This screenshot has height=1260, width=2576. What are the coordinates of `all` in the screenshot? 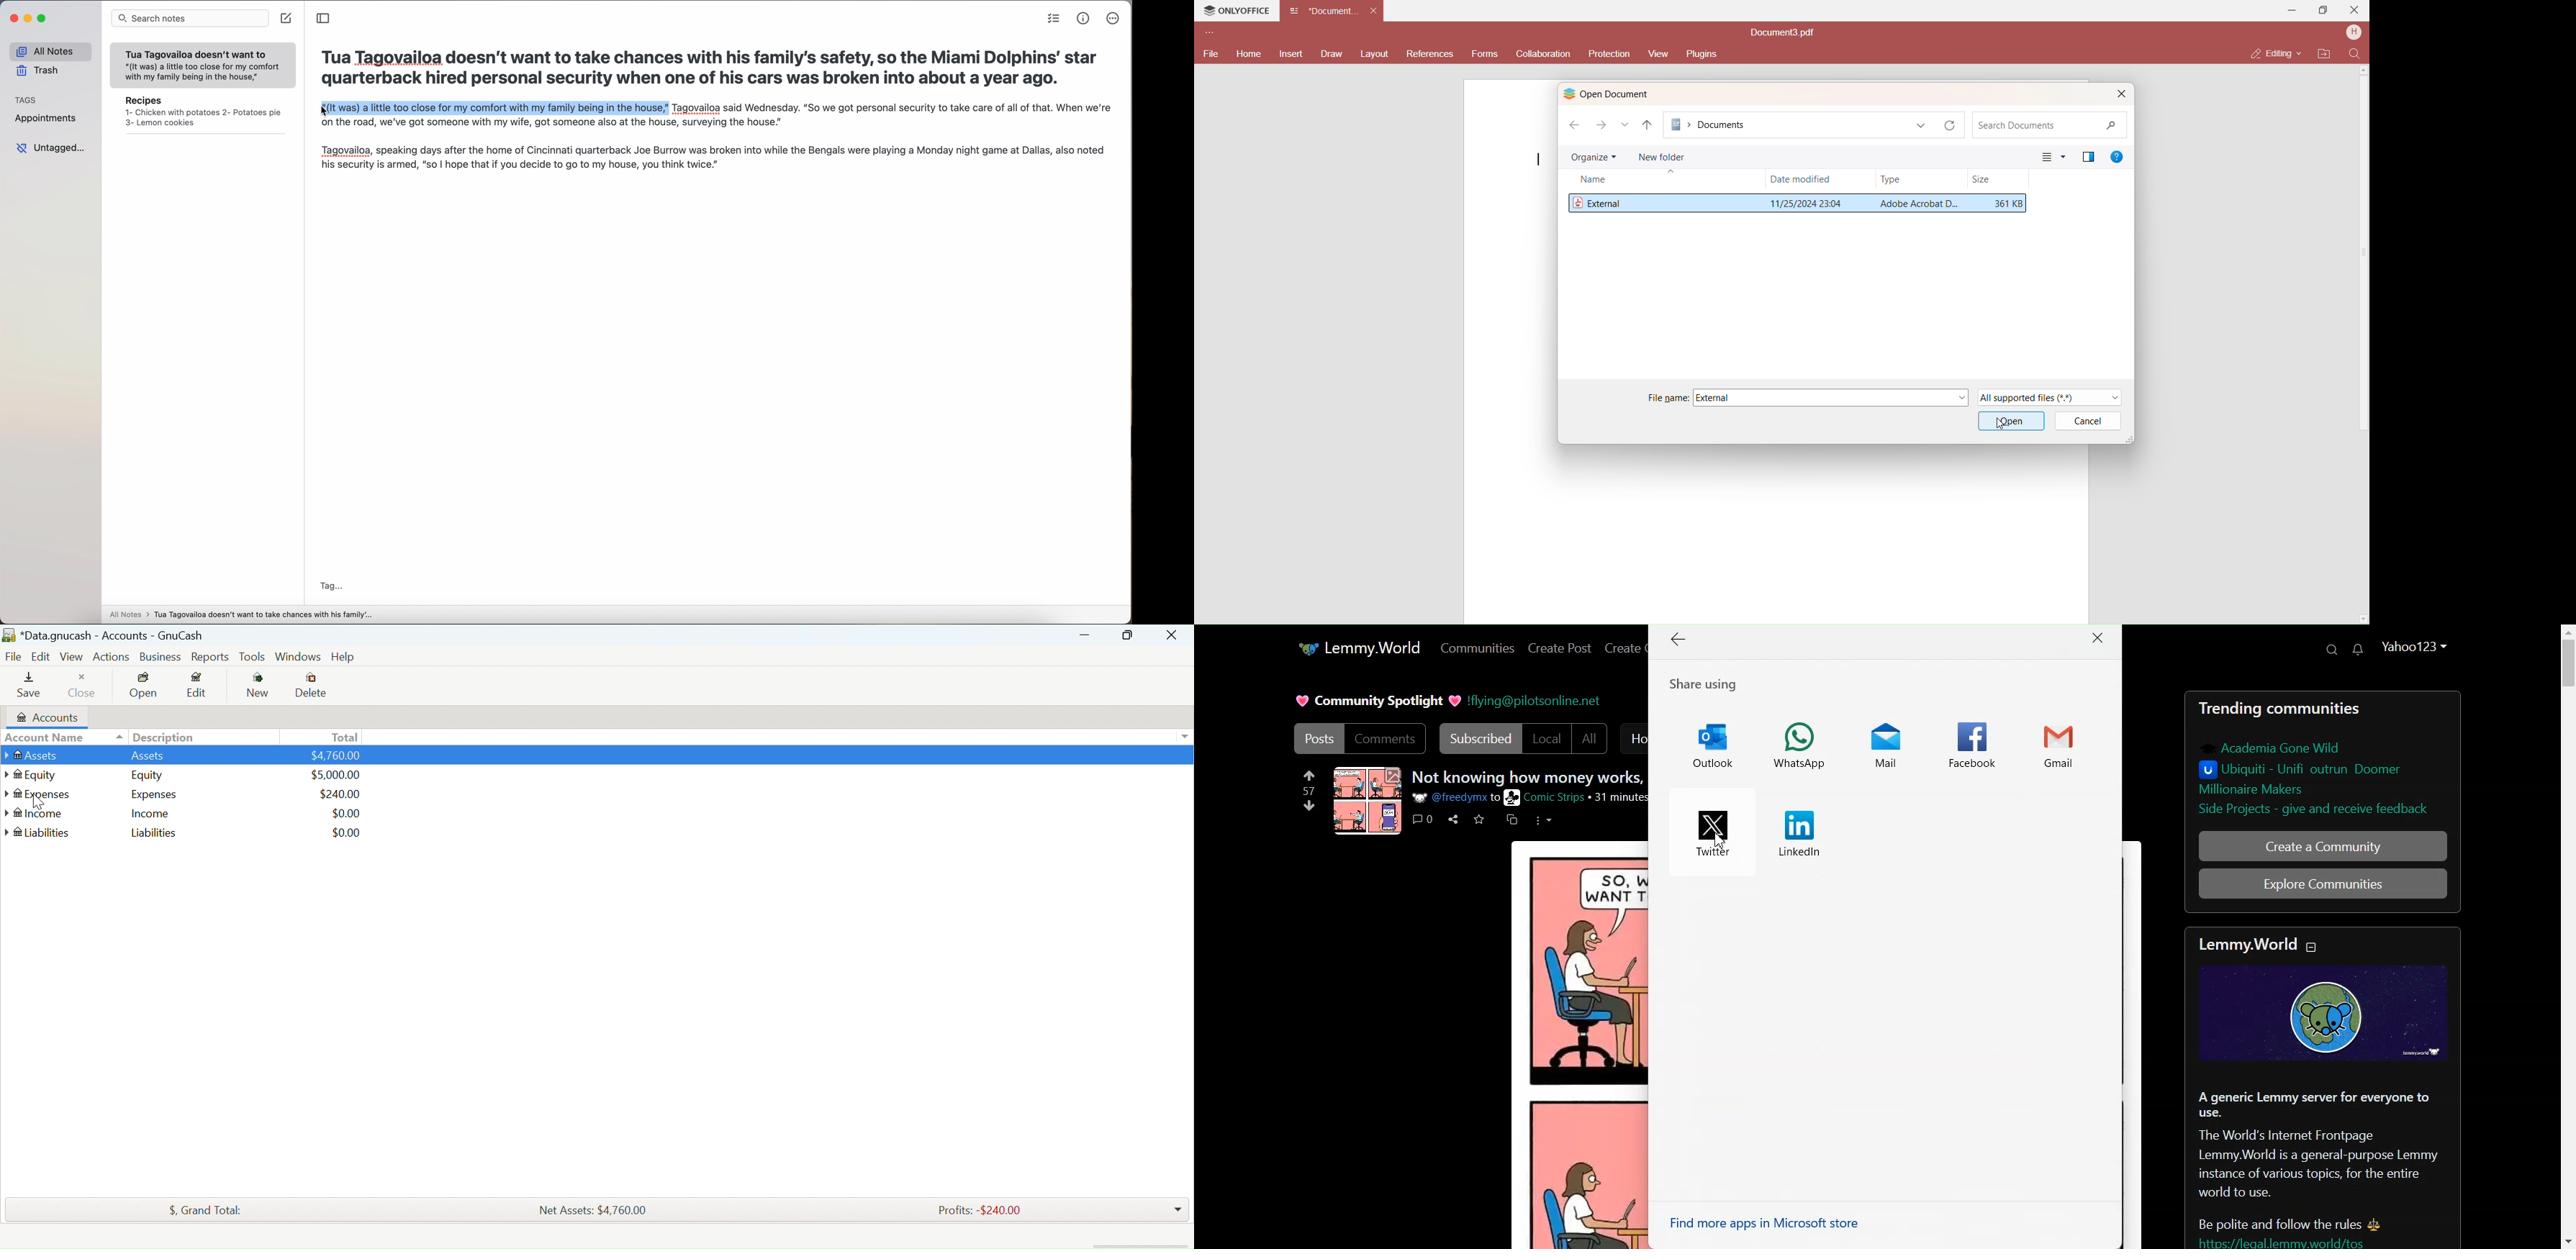 It's located at (1593, 738).